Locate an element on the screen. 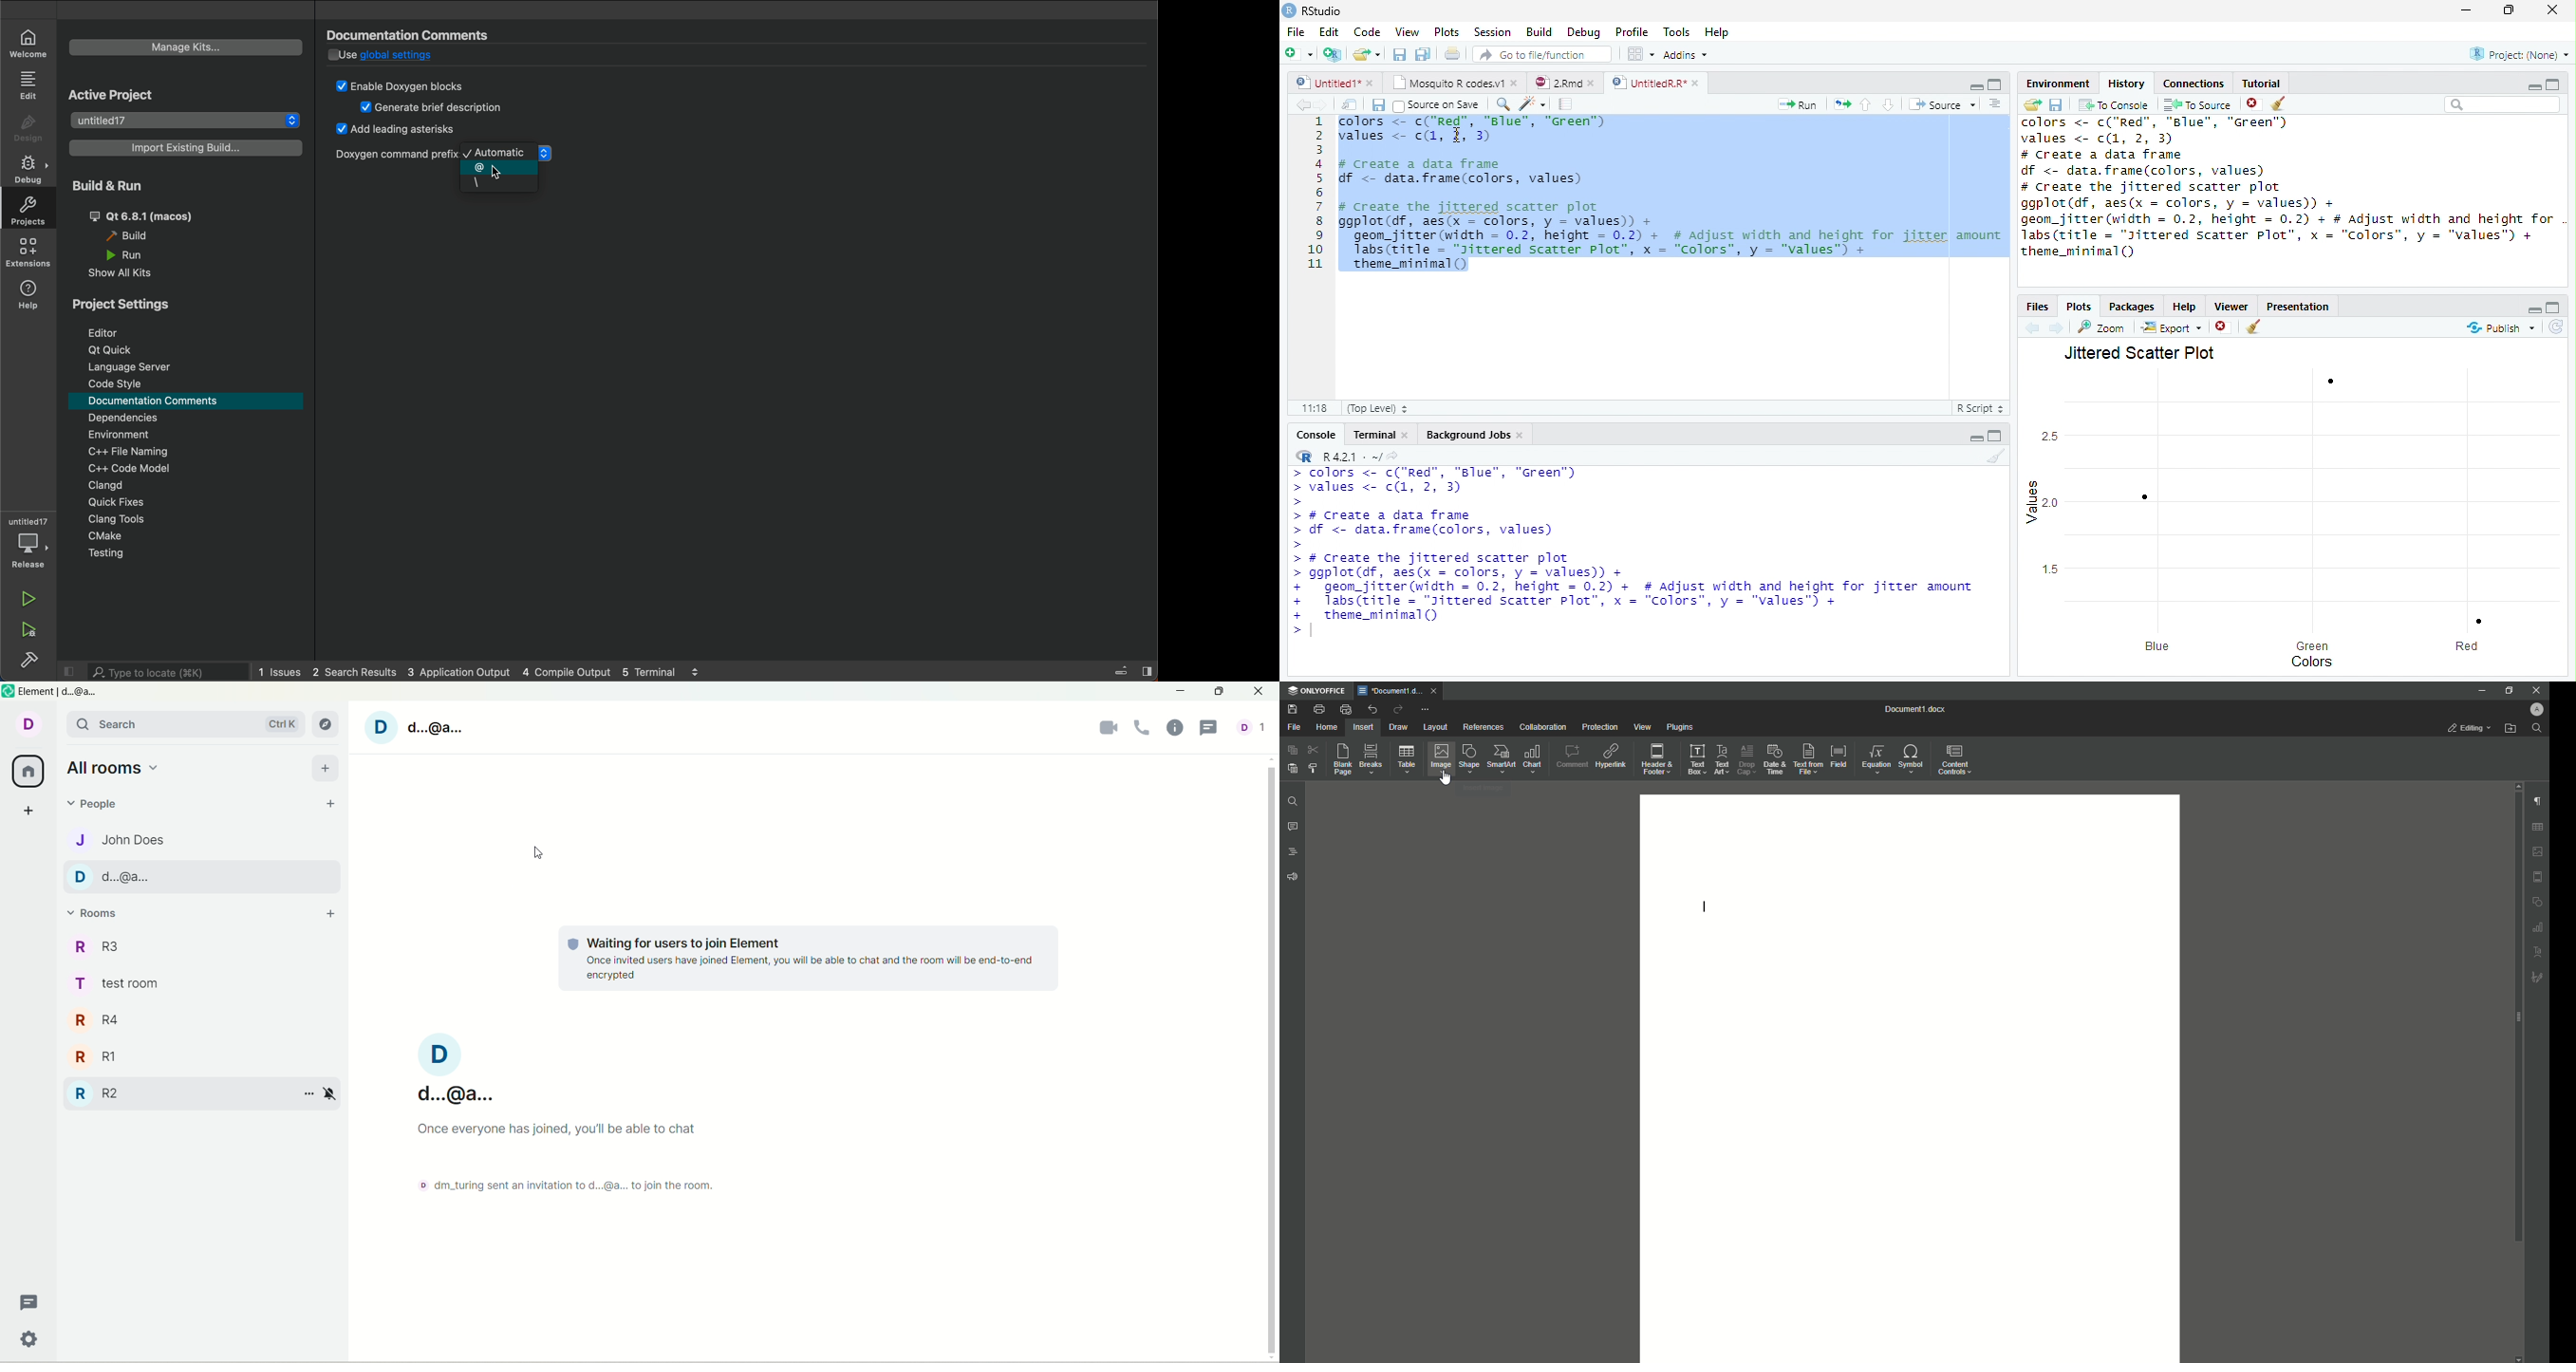 The width and height of the screenshot is (2576, 1372). Profile is located at coordinates (2535, 709).